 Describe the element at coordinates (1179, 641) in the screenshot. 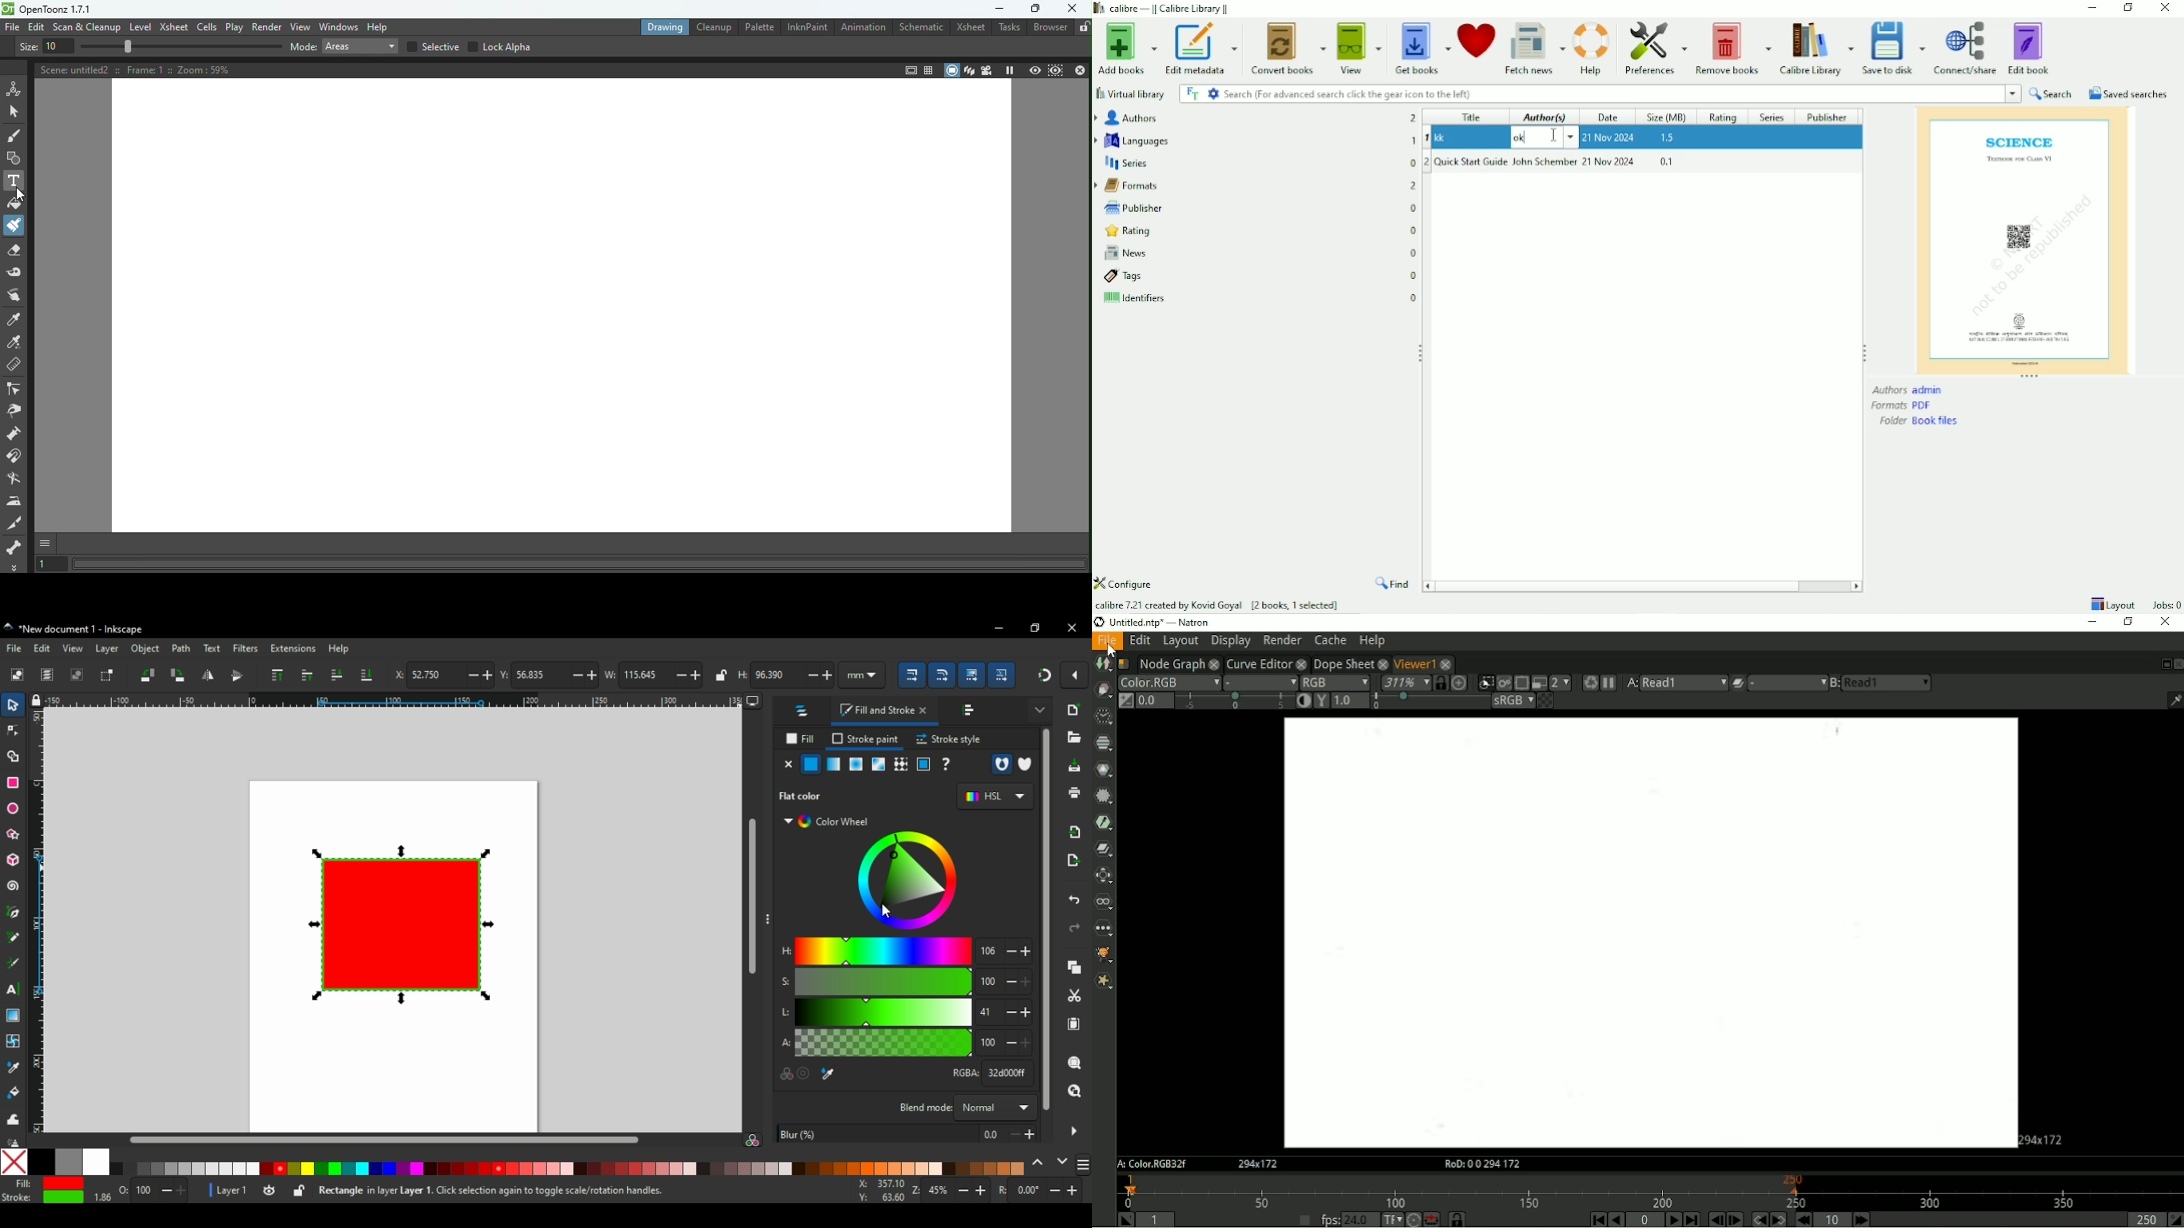

I see `Layout` at that location.